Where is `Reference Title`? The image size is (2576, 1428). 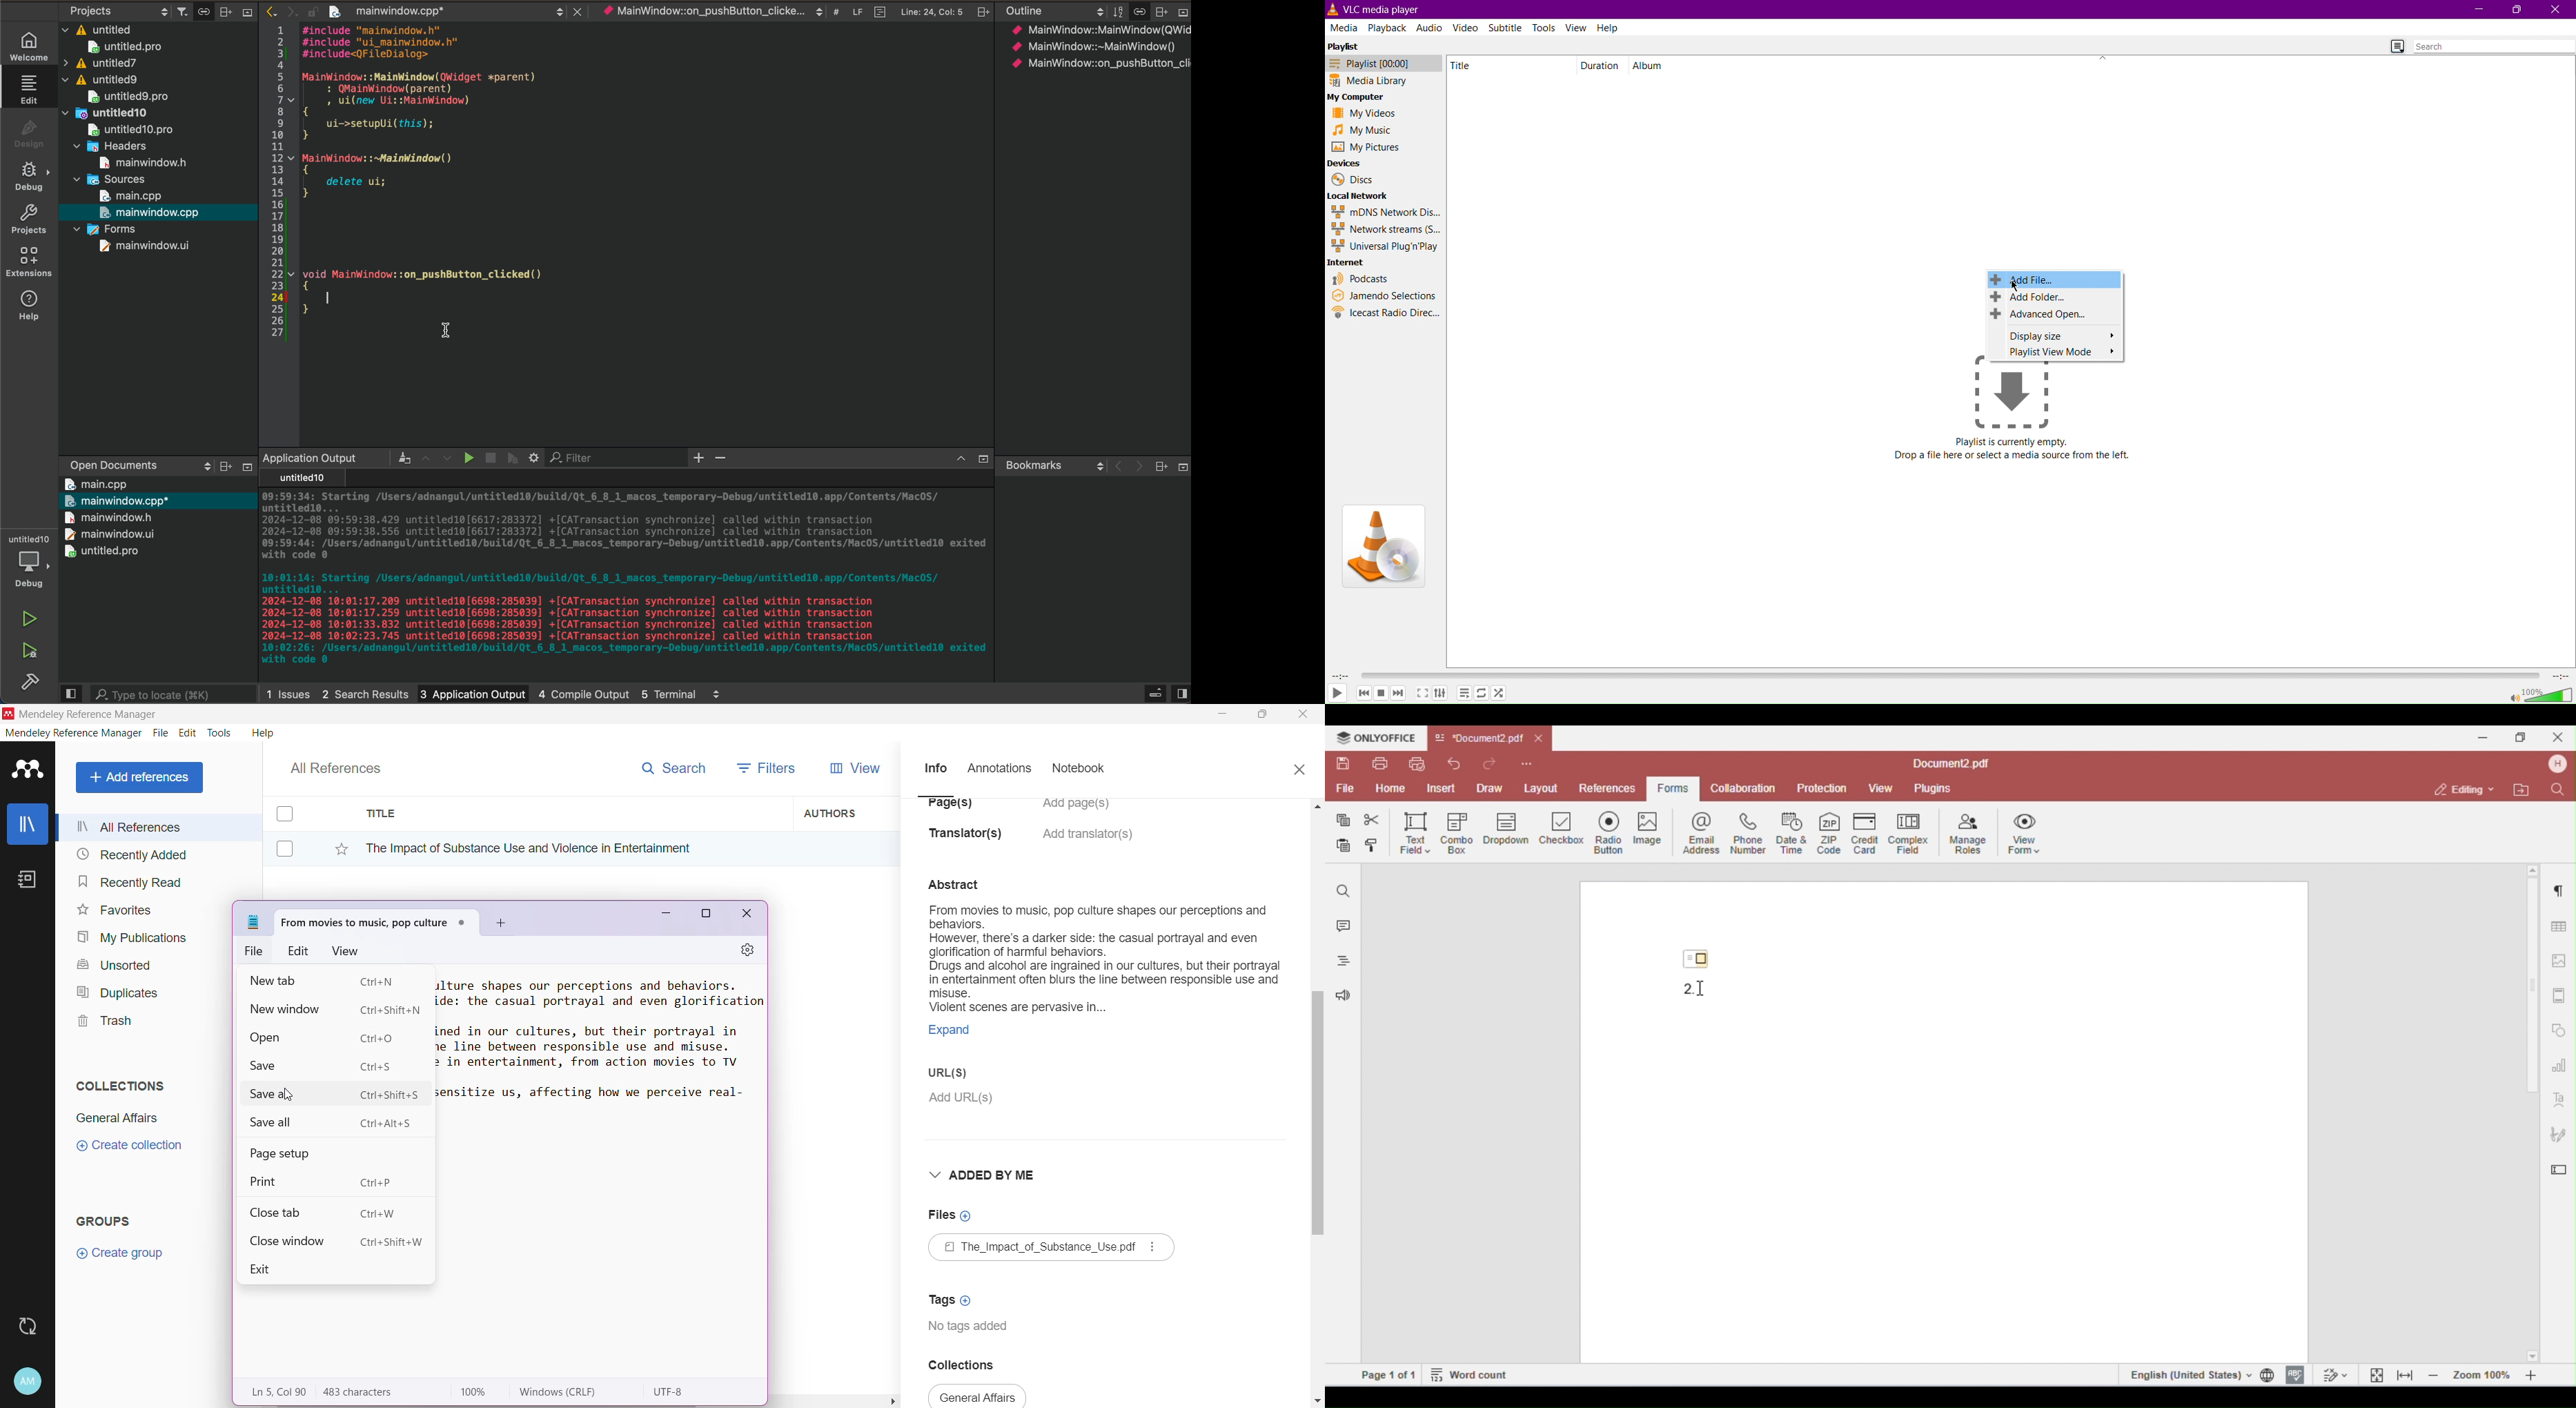 Reference Title is located at coordinates (572, 848).